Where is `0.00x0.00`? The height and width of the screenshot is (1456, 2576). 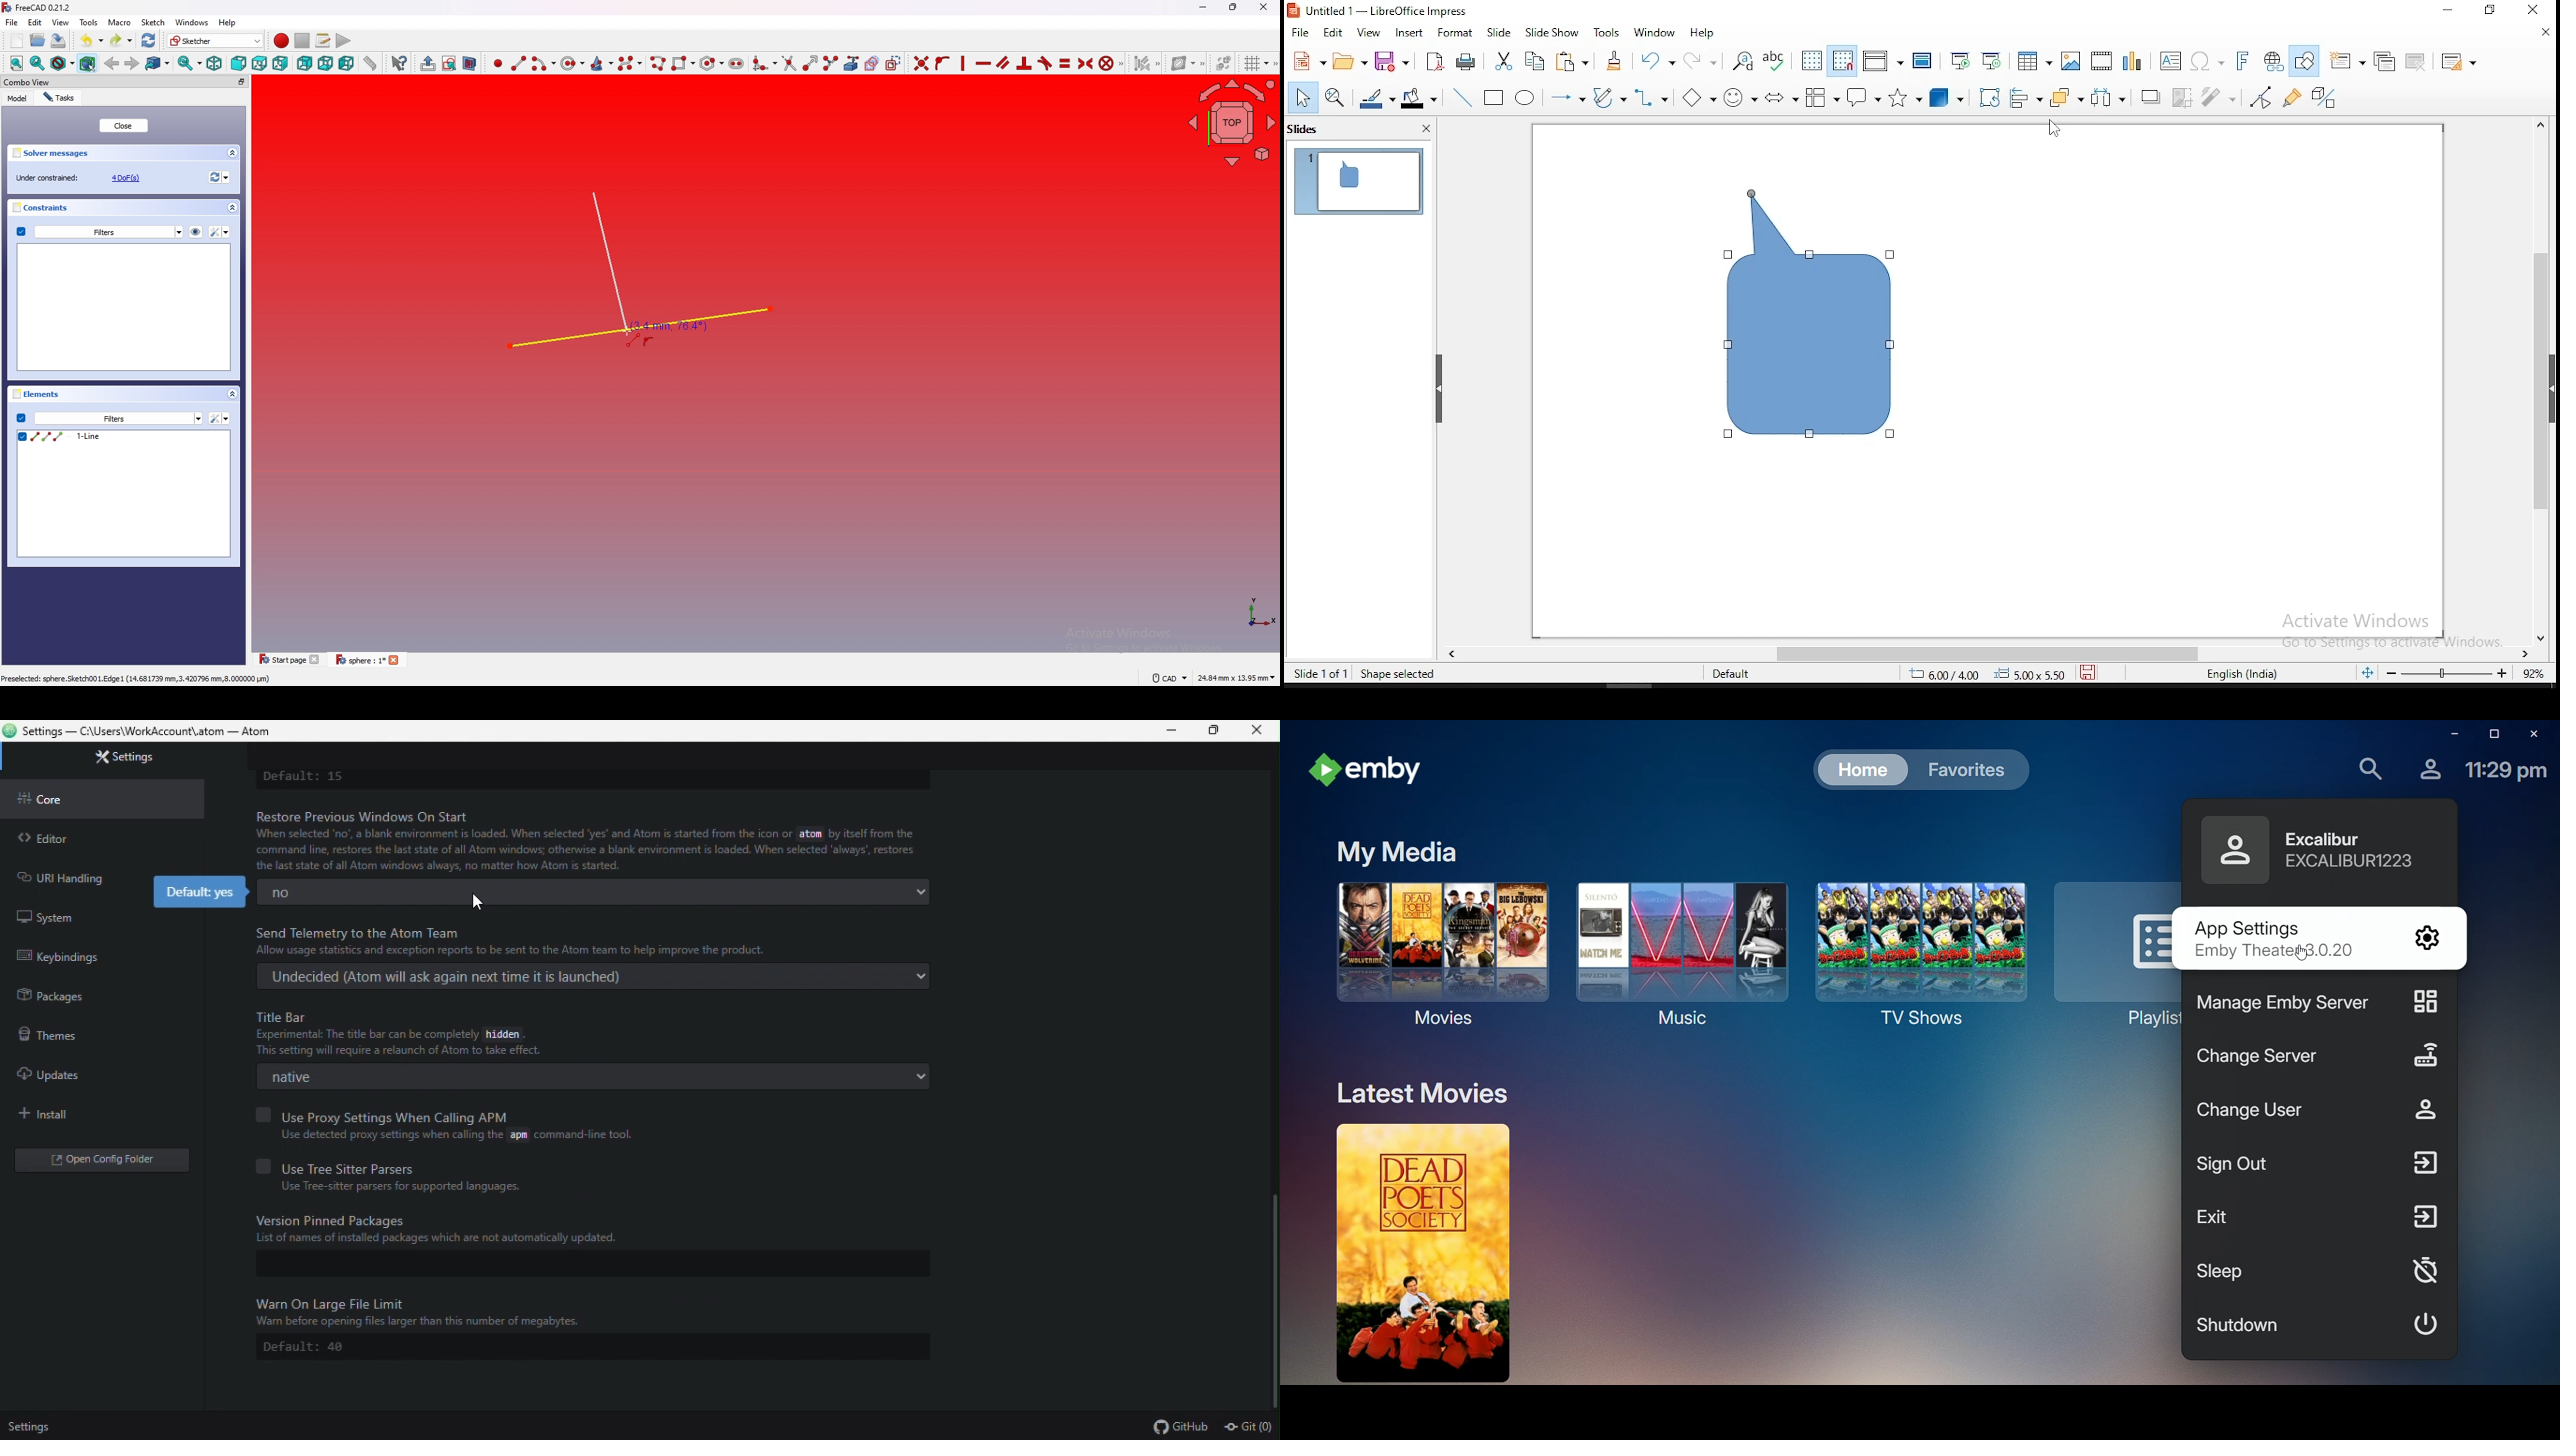 0.00x0.00 is located at coordinates (2032, 675).